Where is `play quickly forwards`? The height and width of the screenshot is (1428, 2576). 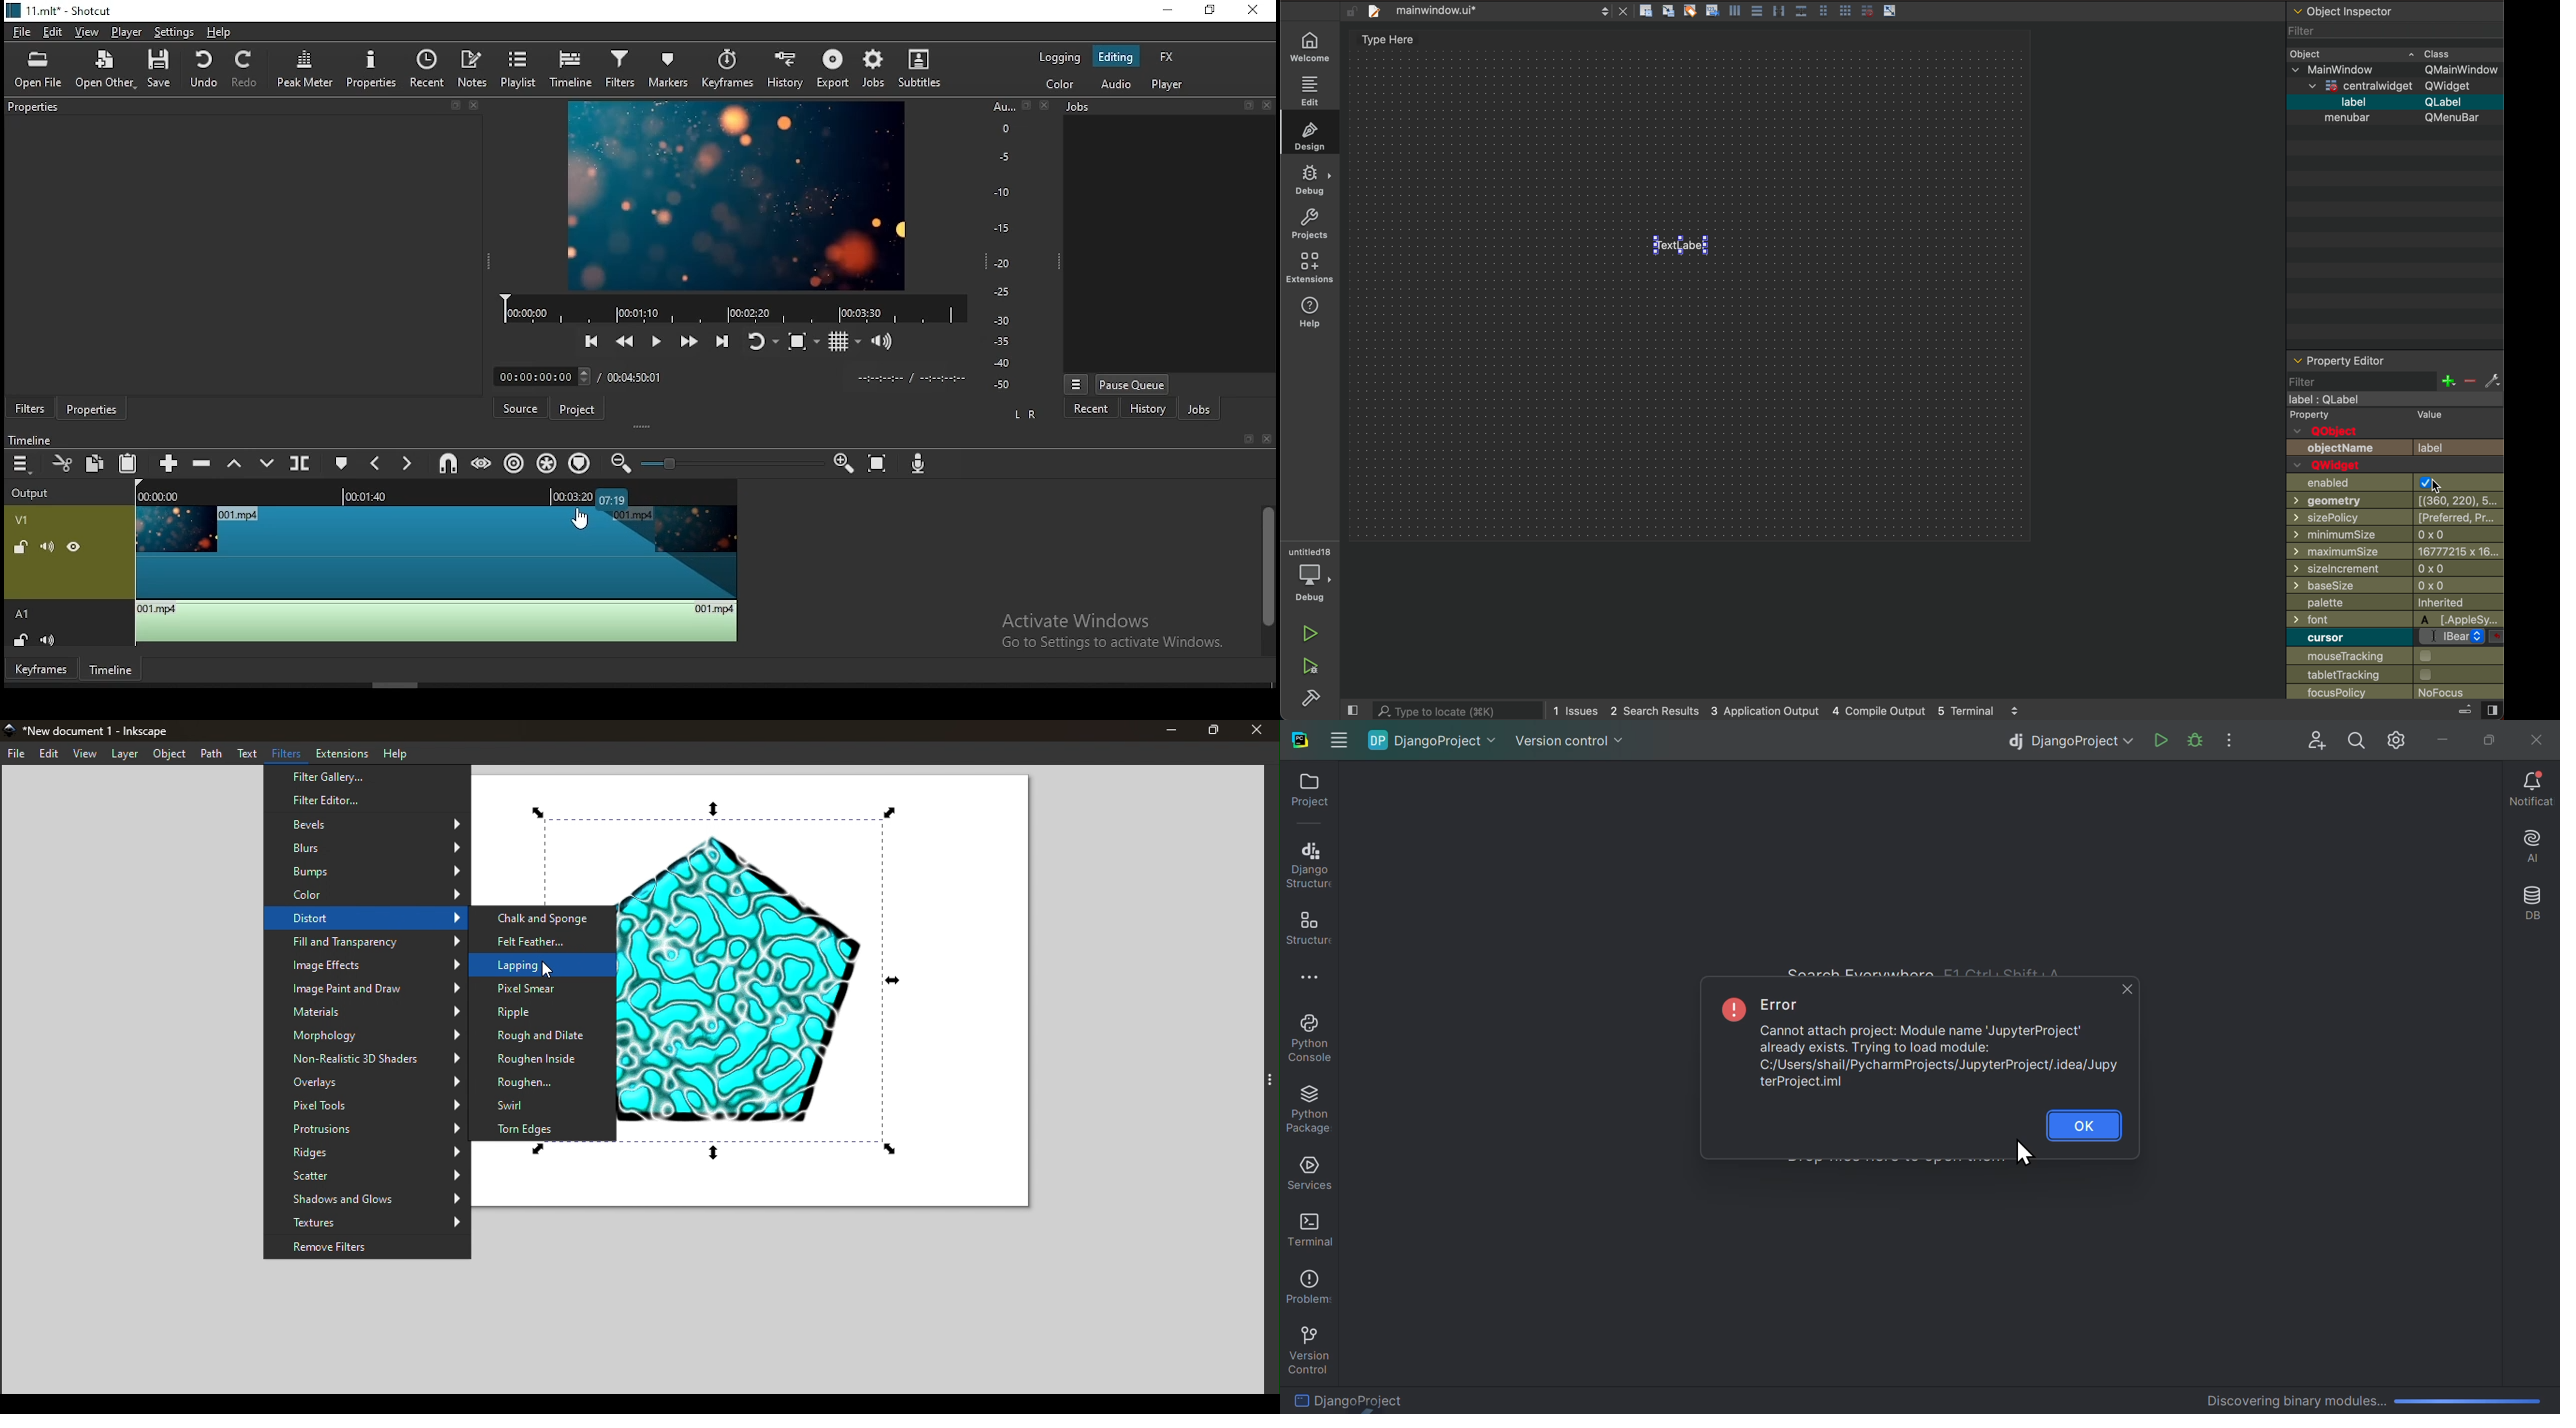
play quickly forwards is located at coordinates (689, 342).